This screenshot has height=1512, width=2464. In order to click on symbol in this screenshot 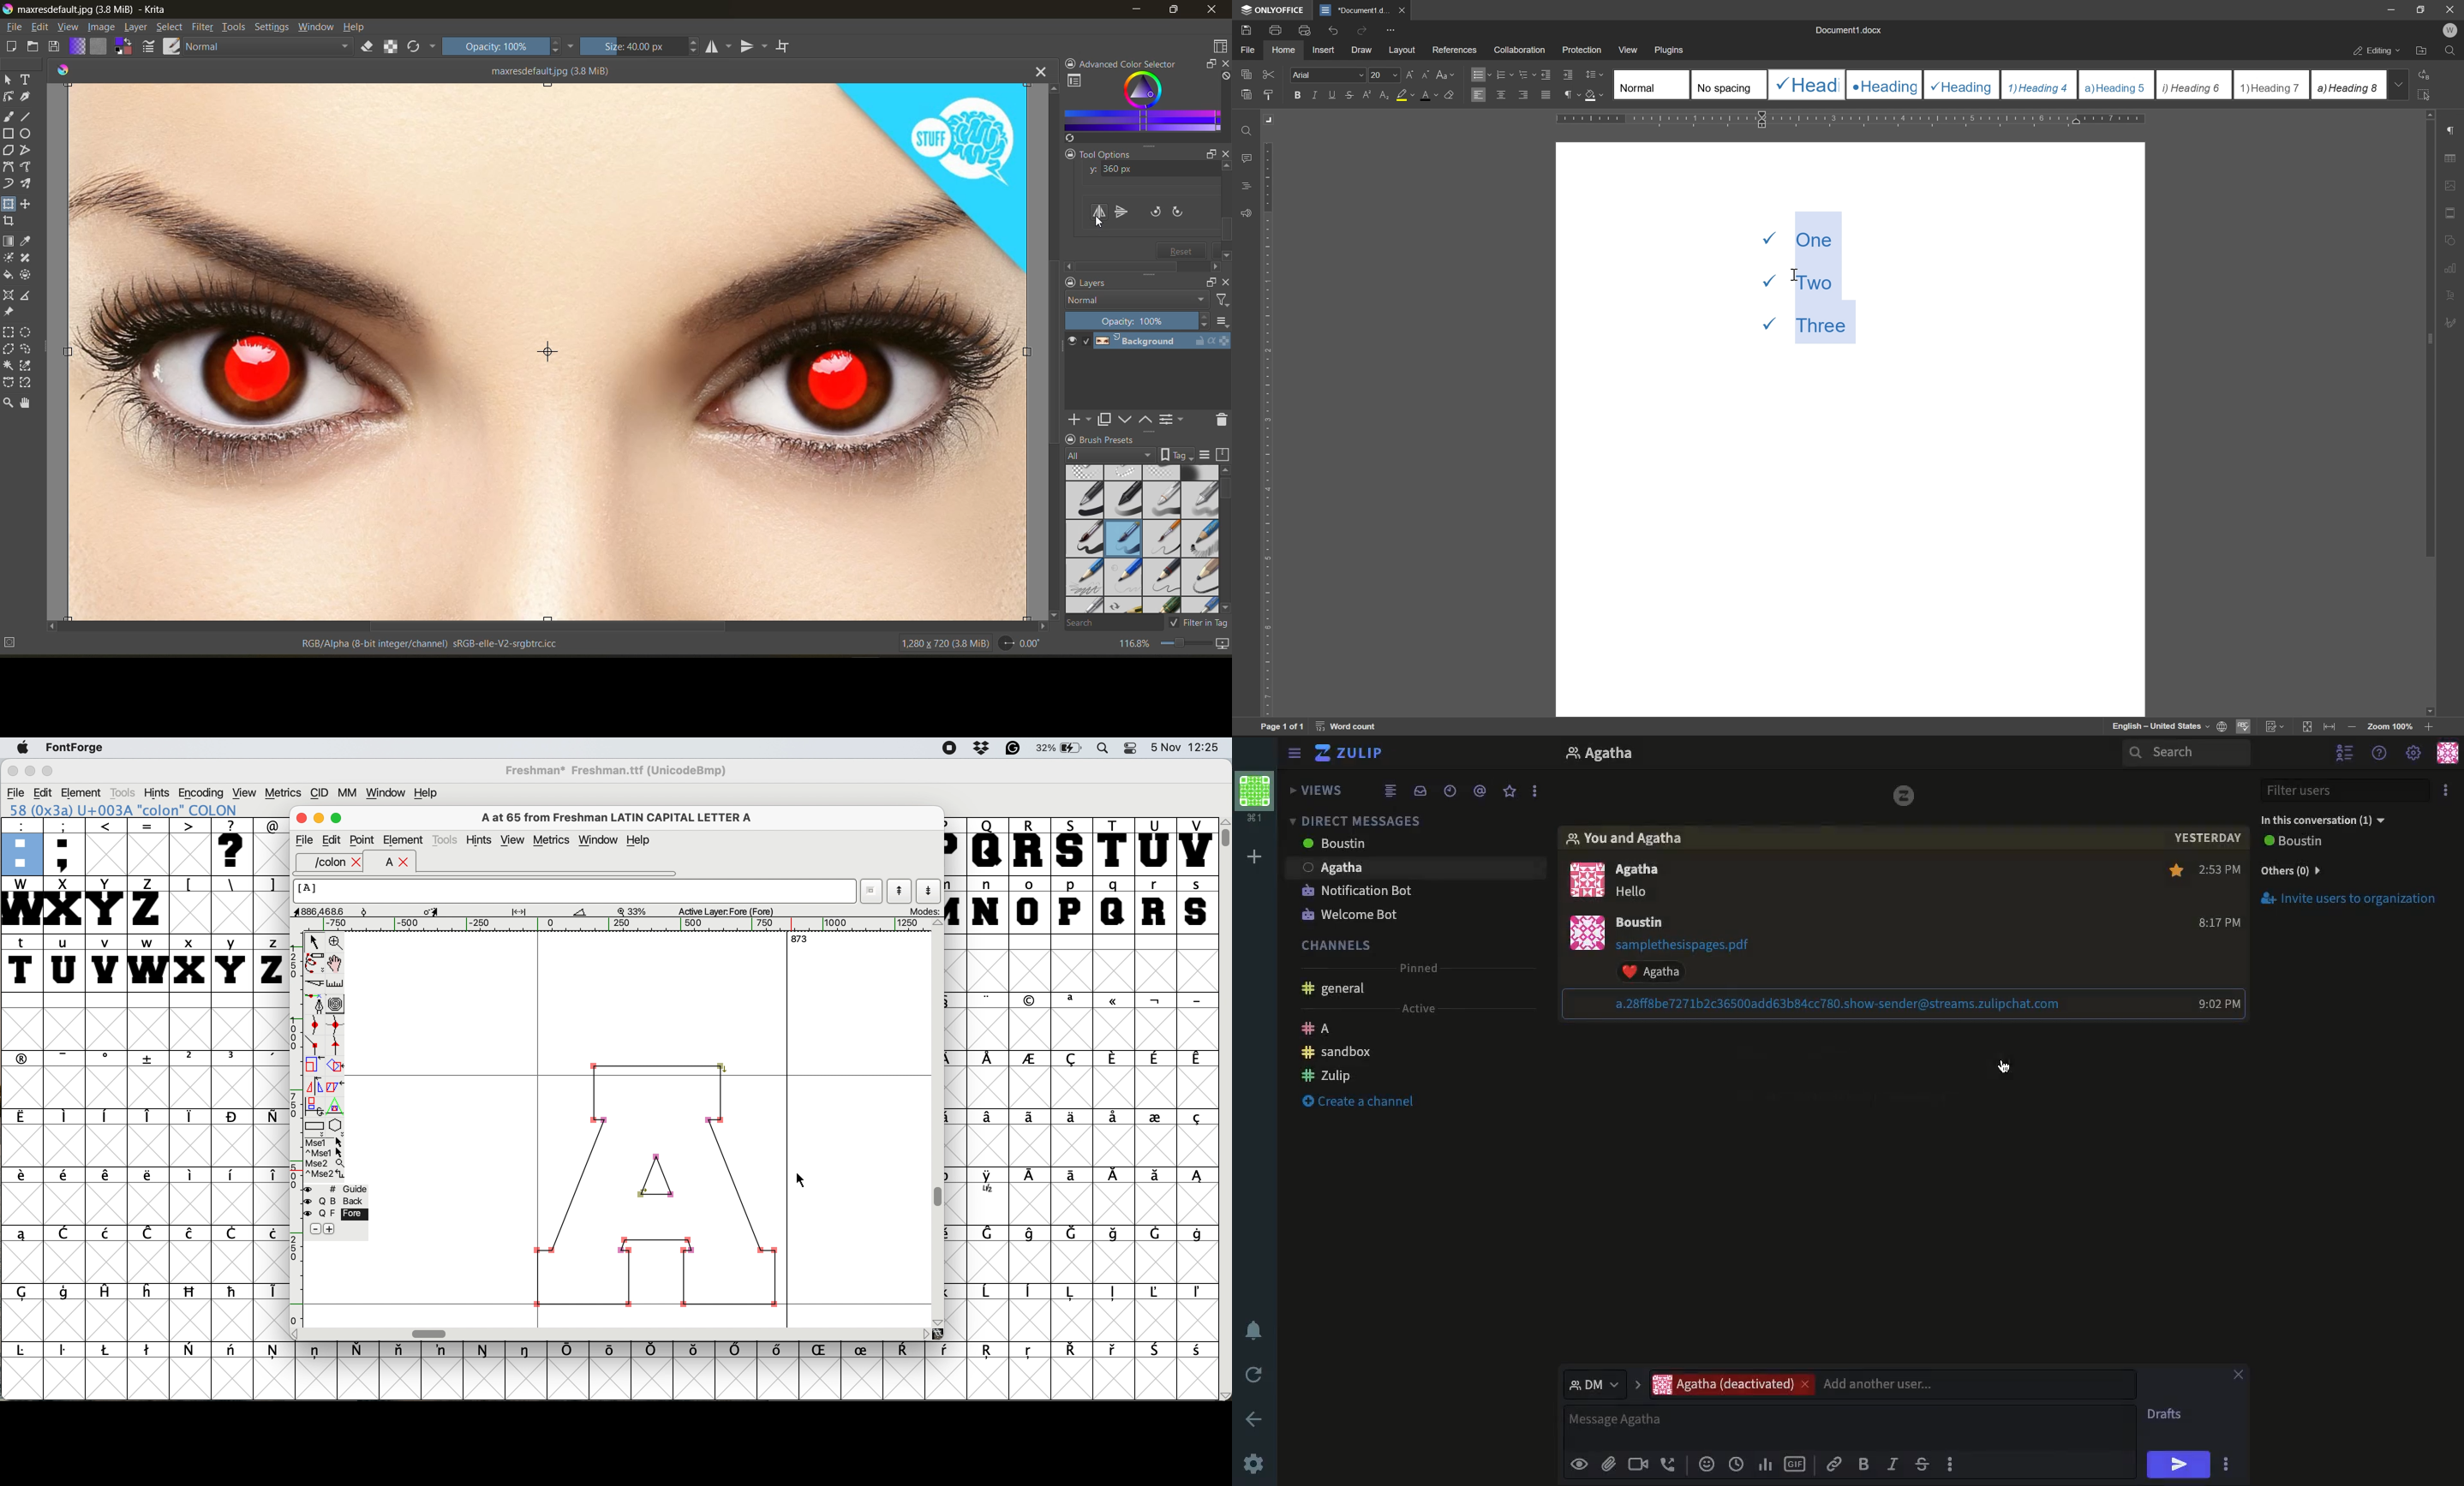, I will do `click(24, 1058)`.